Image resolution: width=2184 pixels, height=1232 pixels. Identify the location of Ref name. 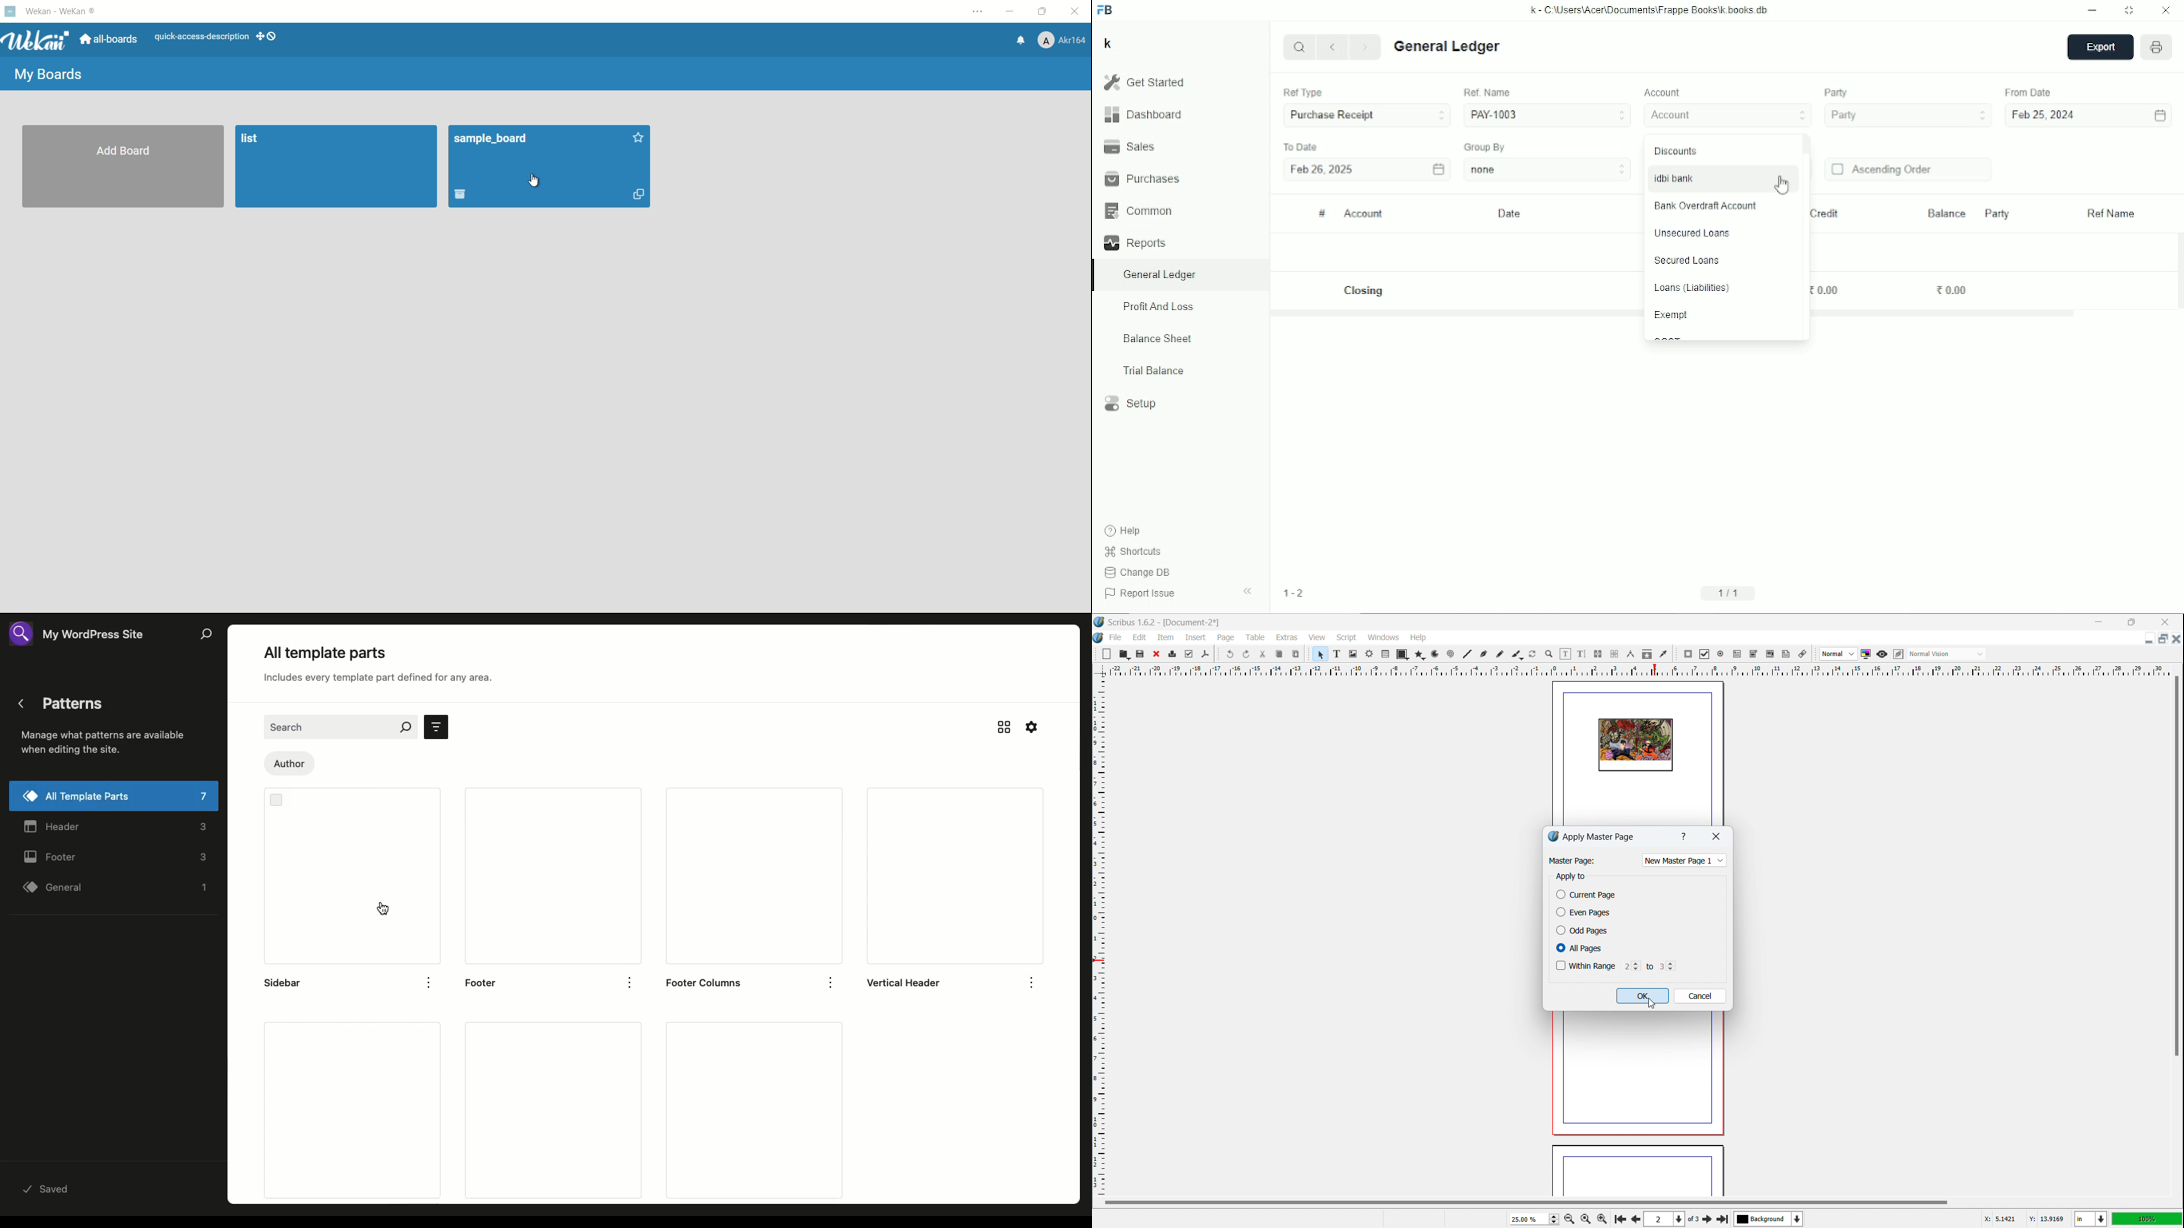
(2112, 214).